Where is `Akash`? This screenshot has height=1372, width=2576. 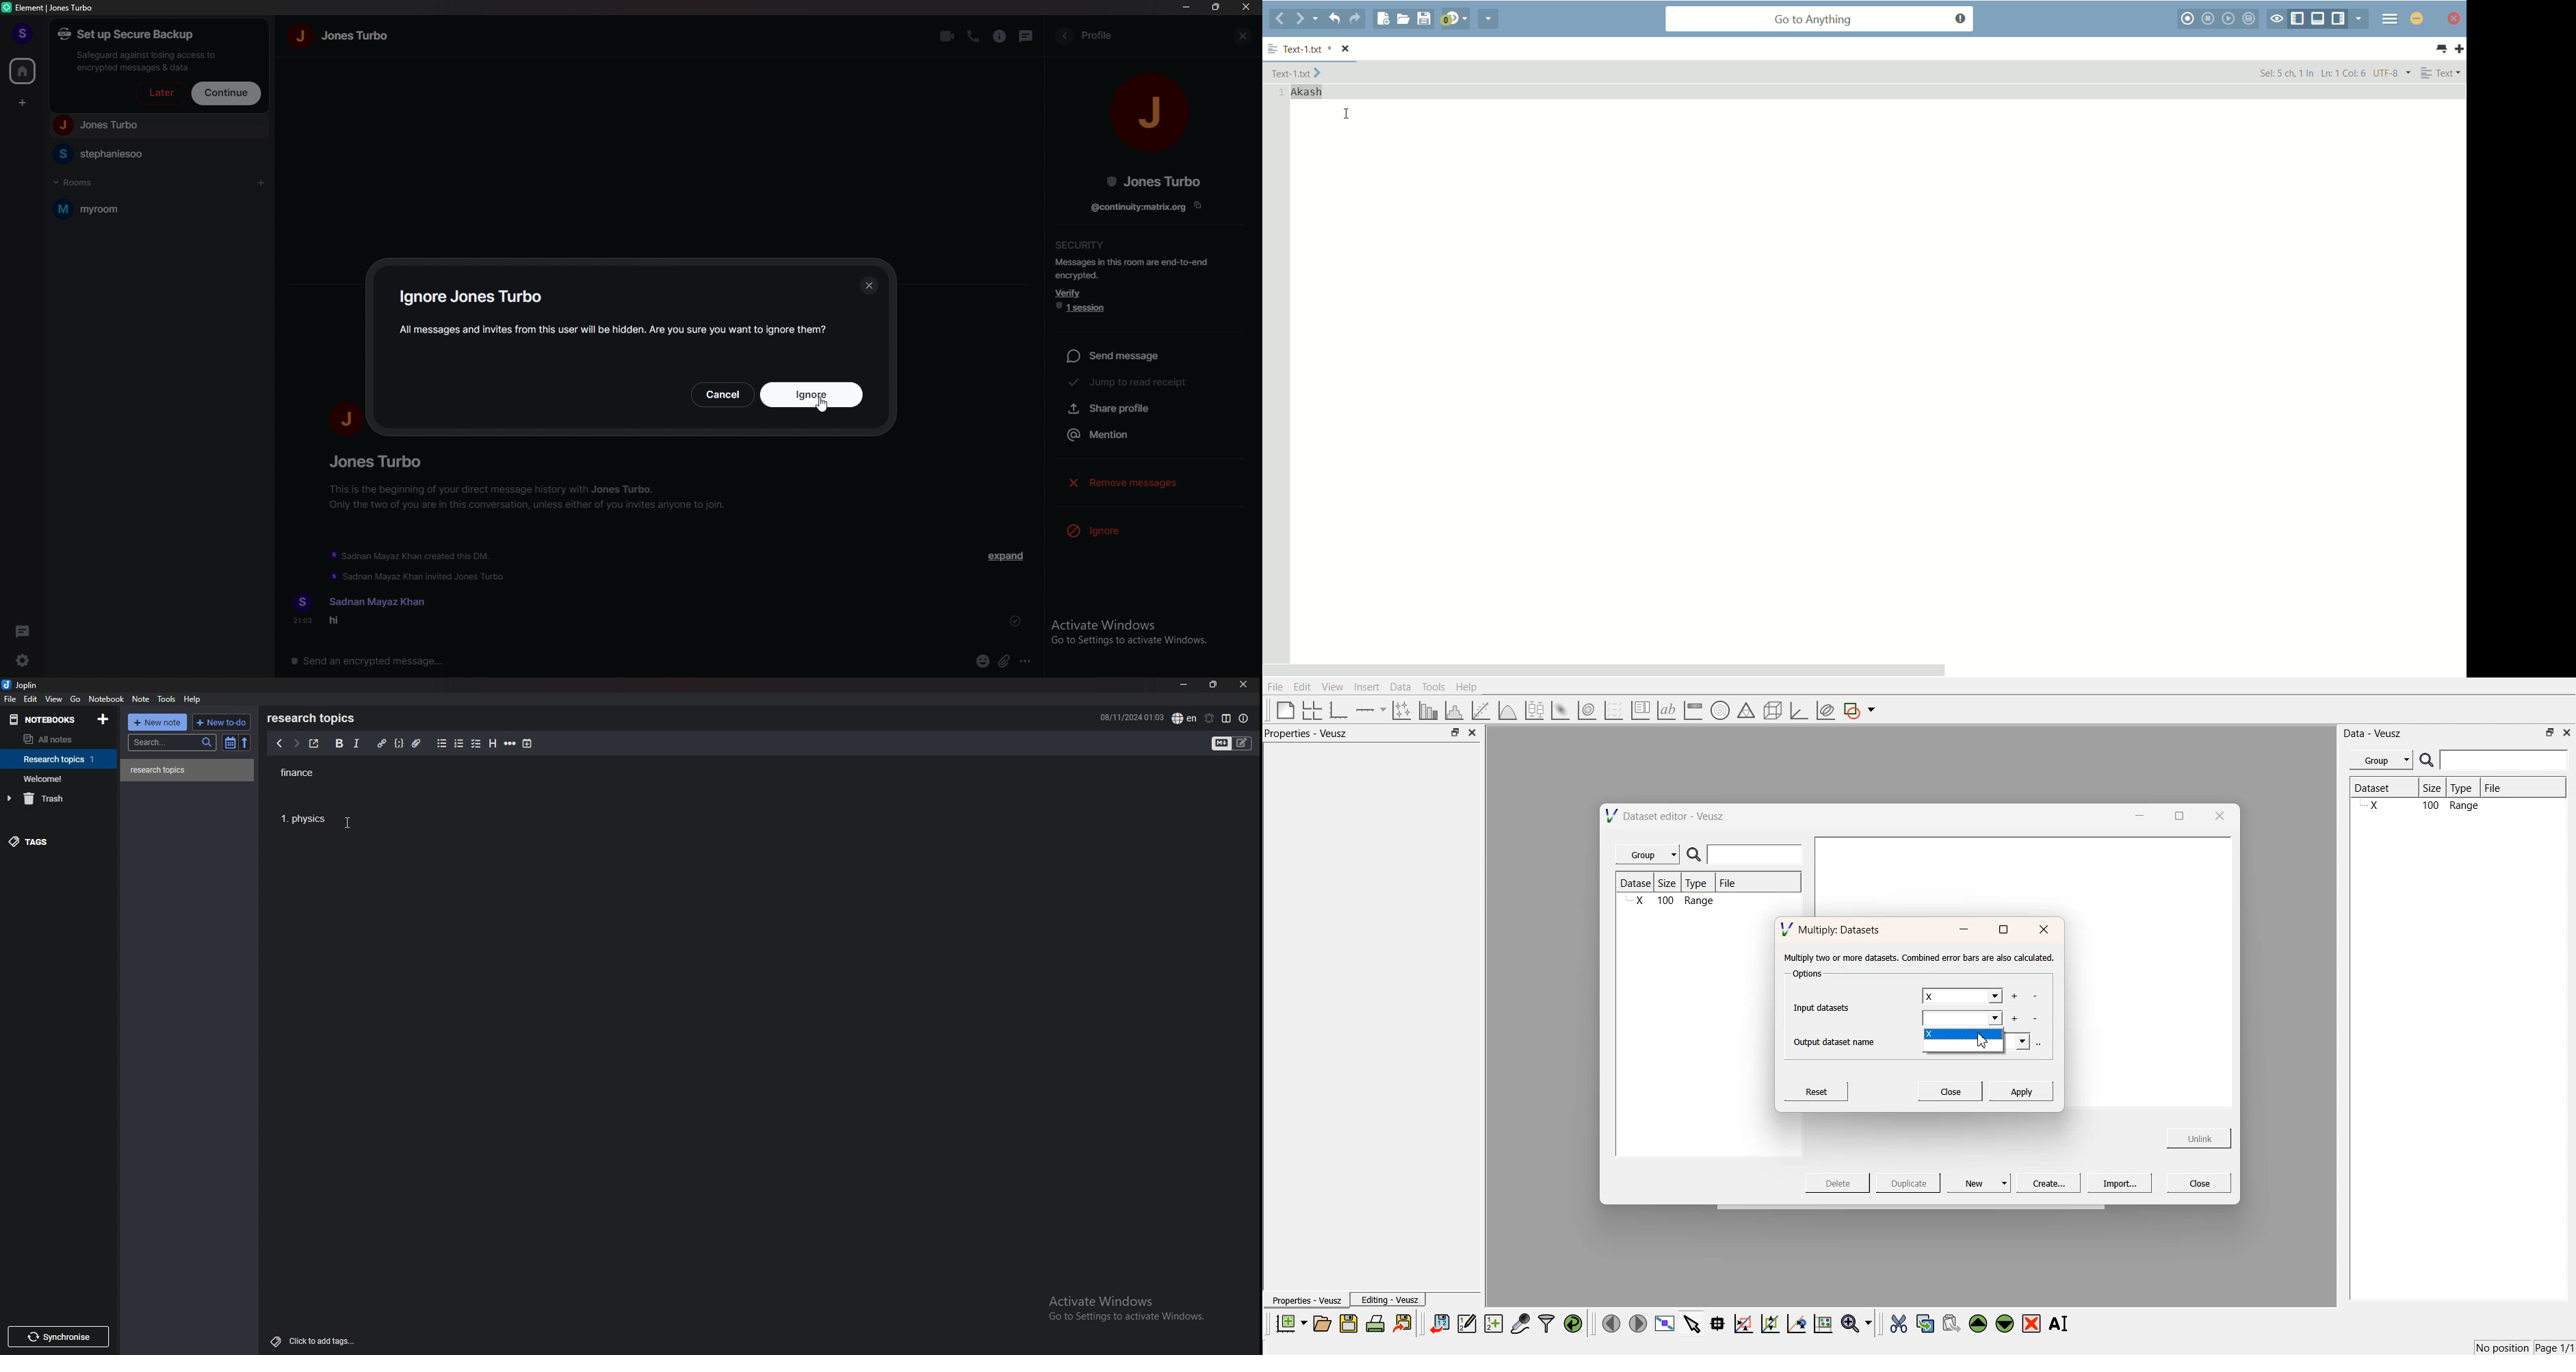 Akash is located at coordinates (1307, 92).